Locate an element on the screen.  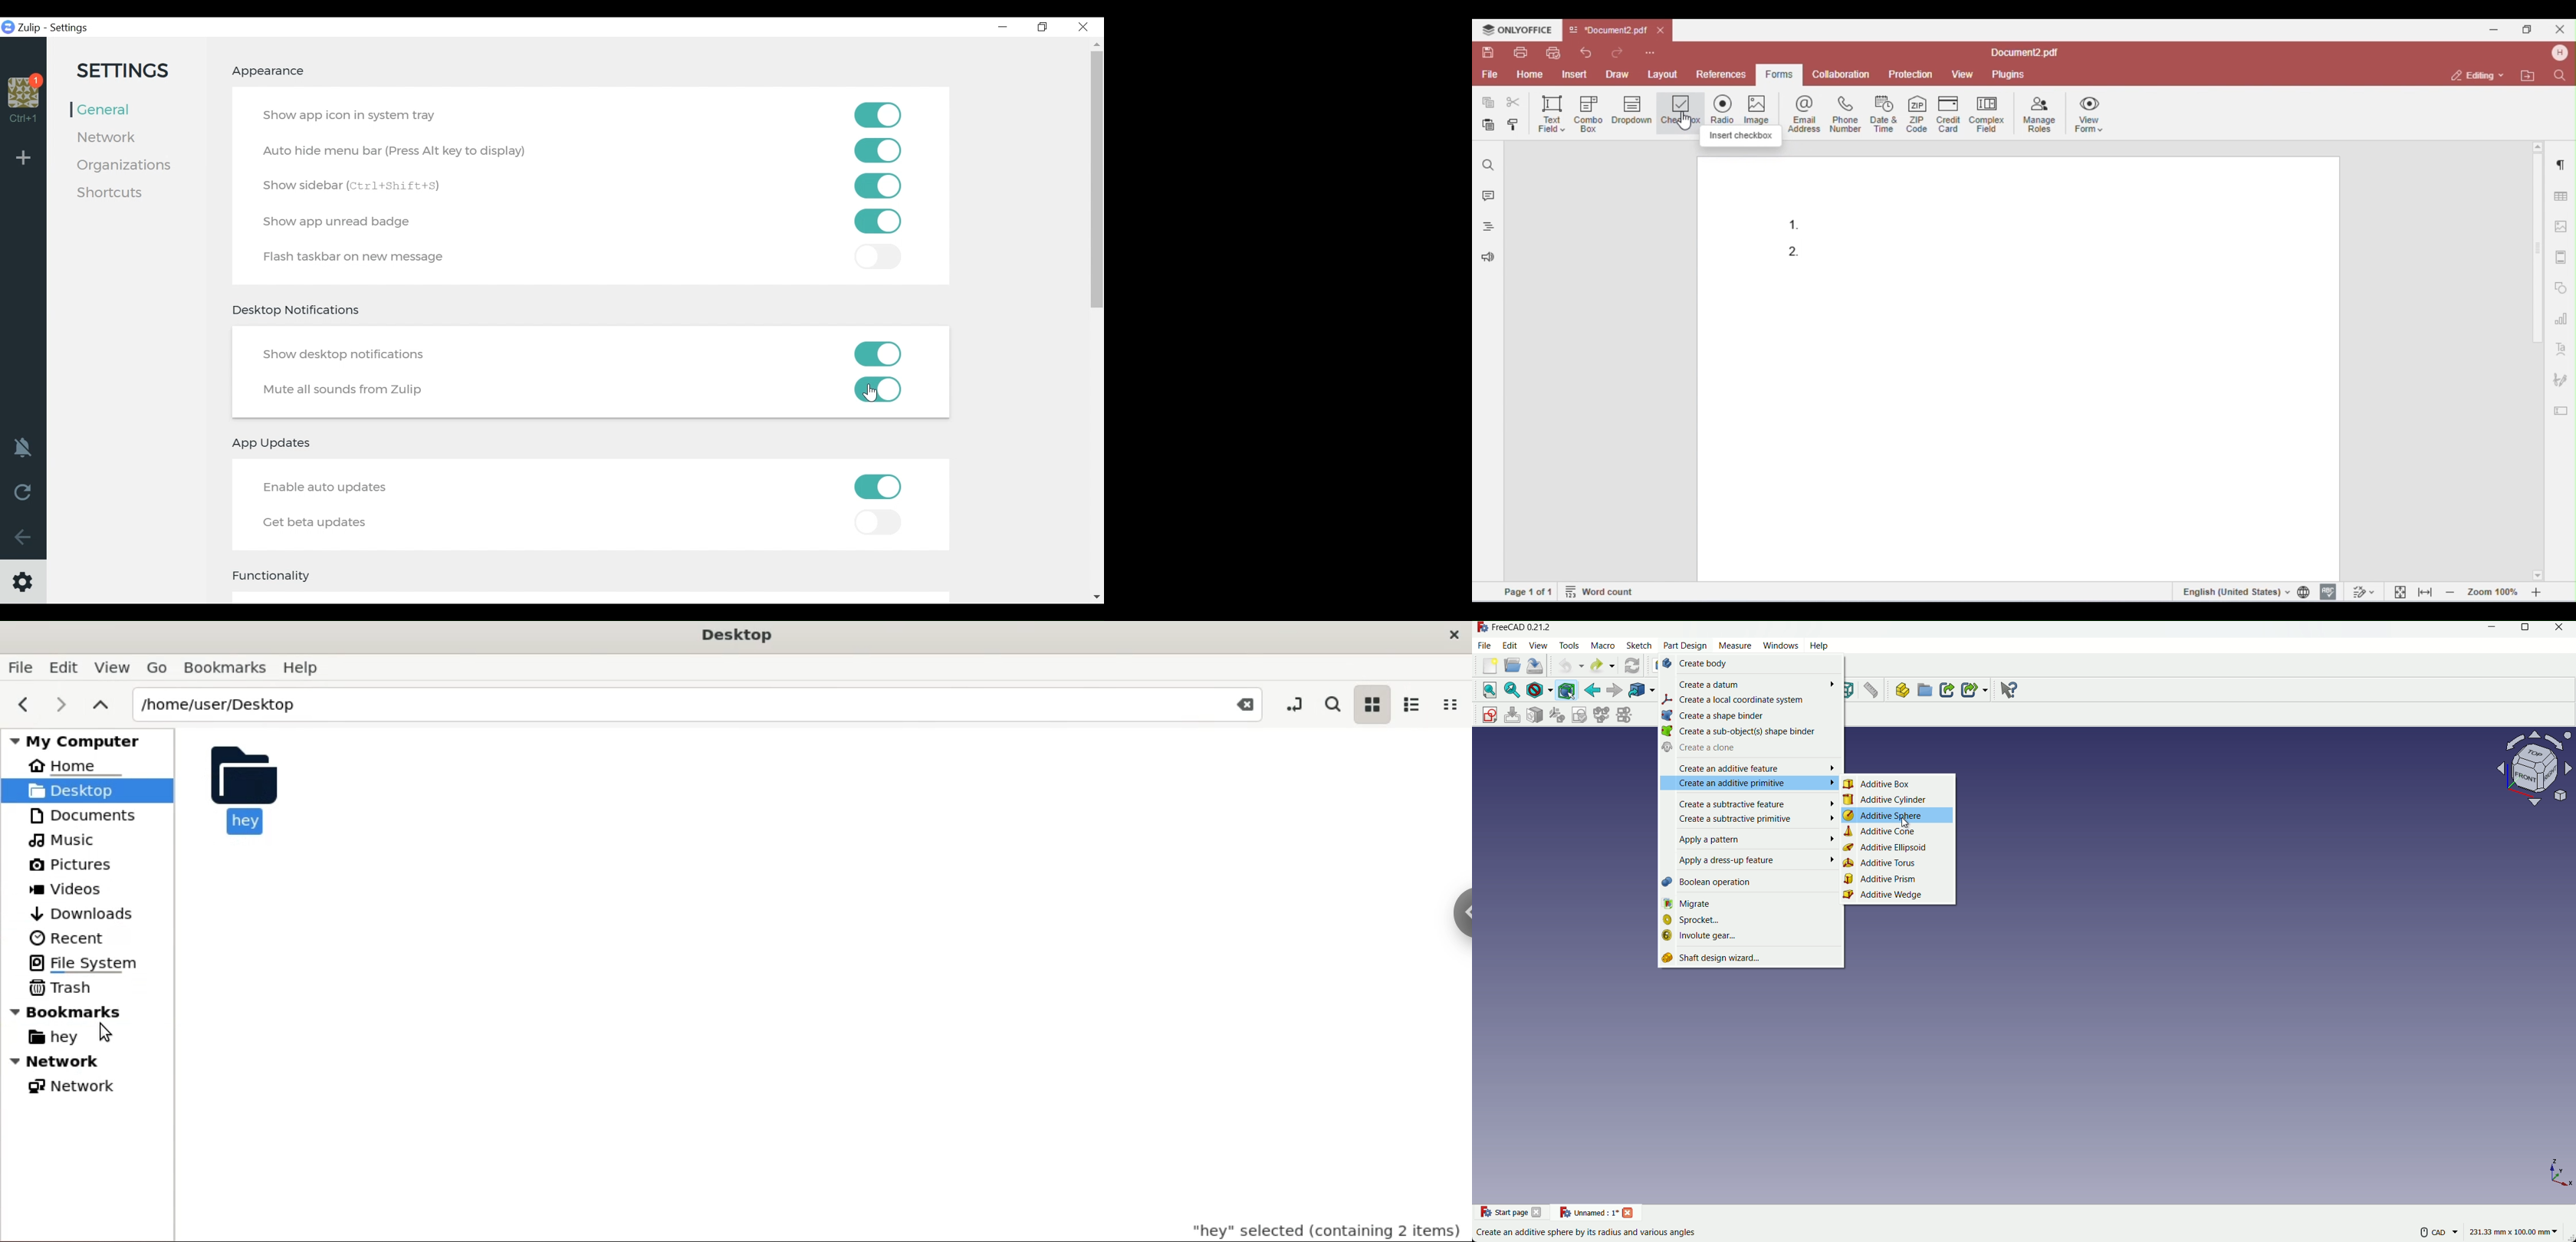
rotate or change view is located at coordinates (2533, 768).